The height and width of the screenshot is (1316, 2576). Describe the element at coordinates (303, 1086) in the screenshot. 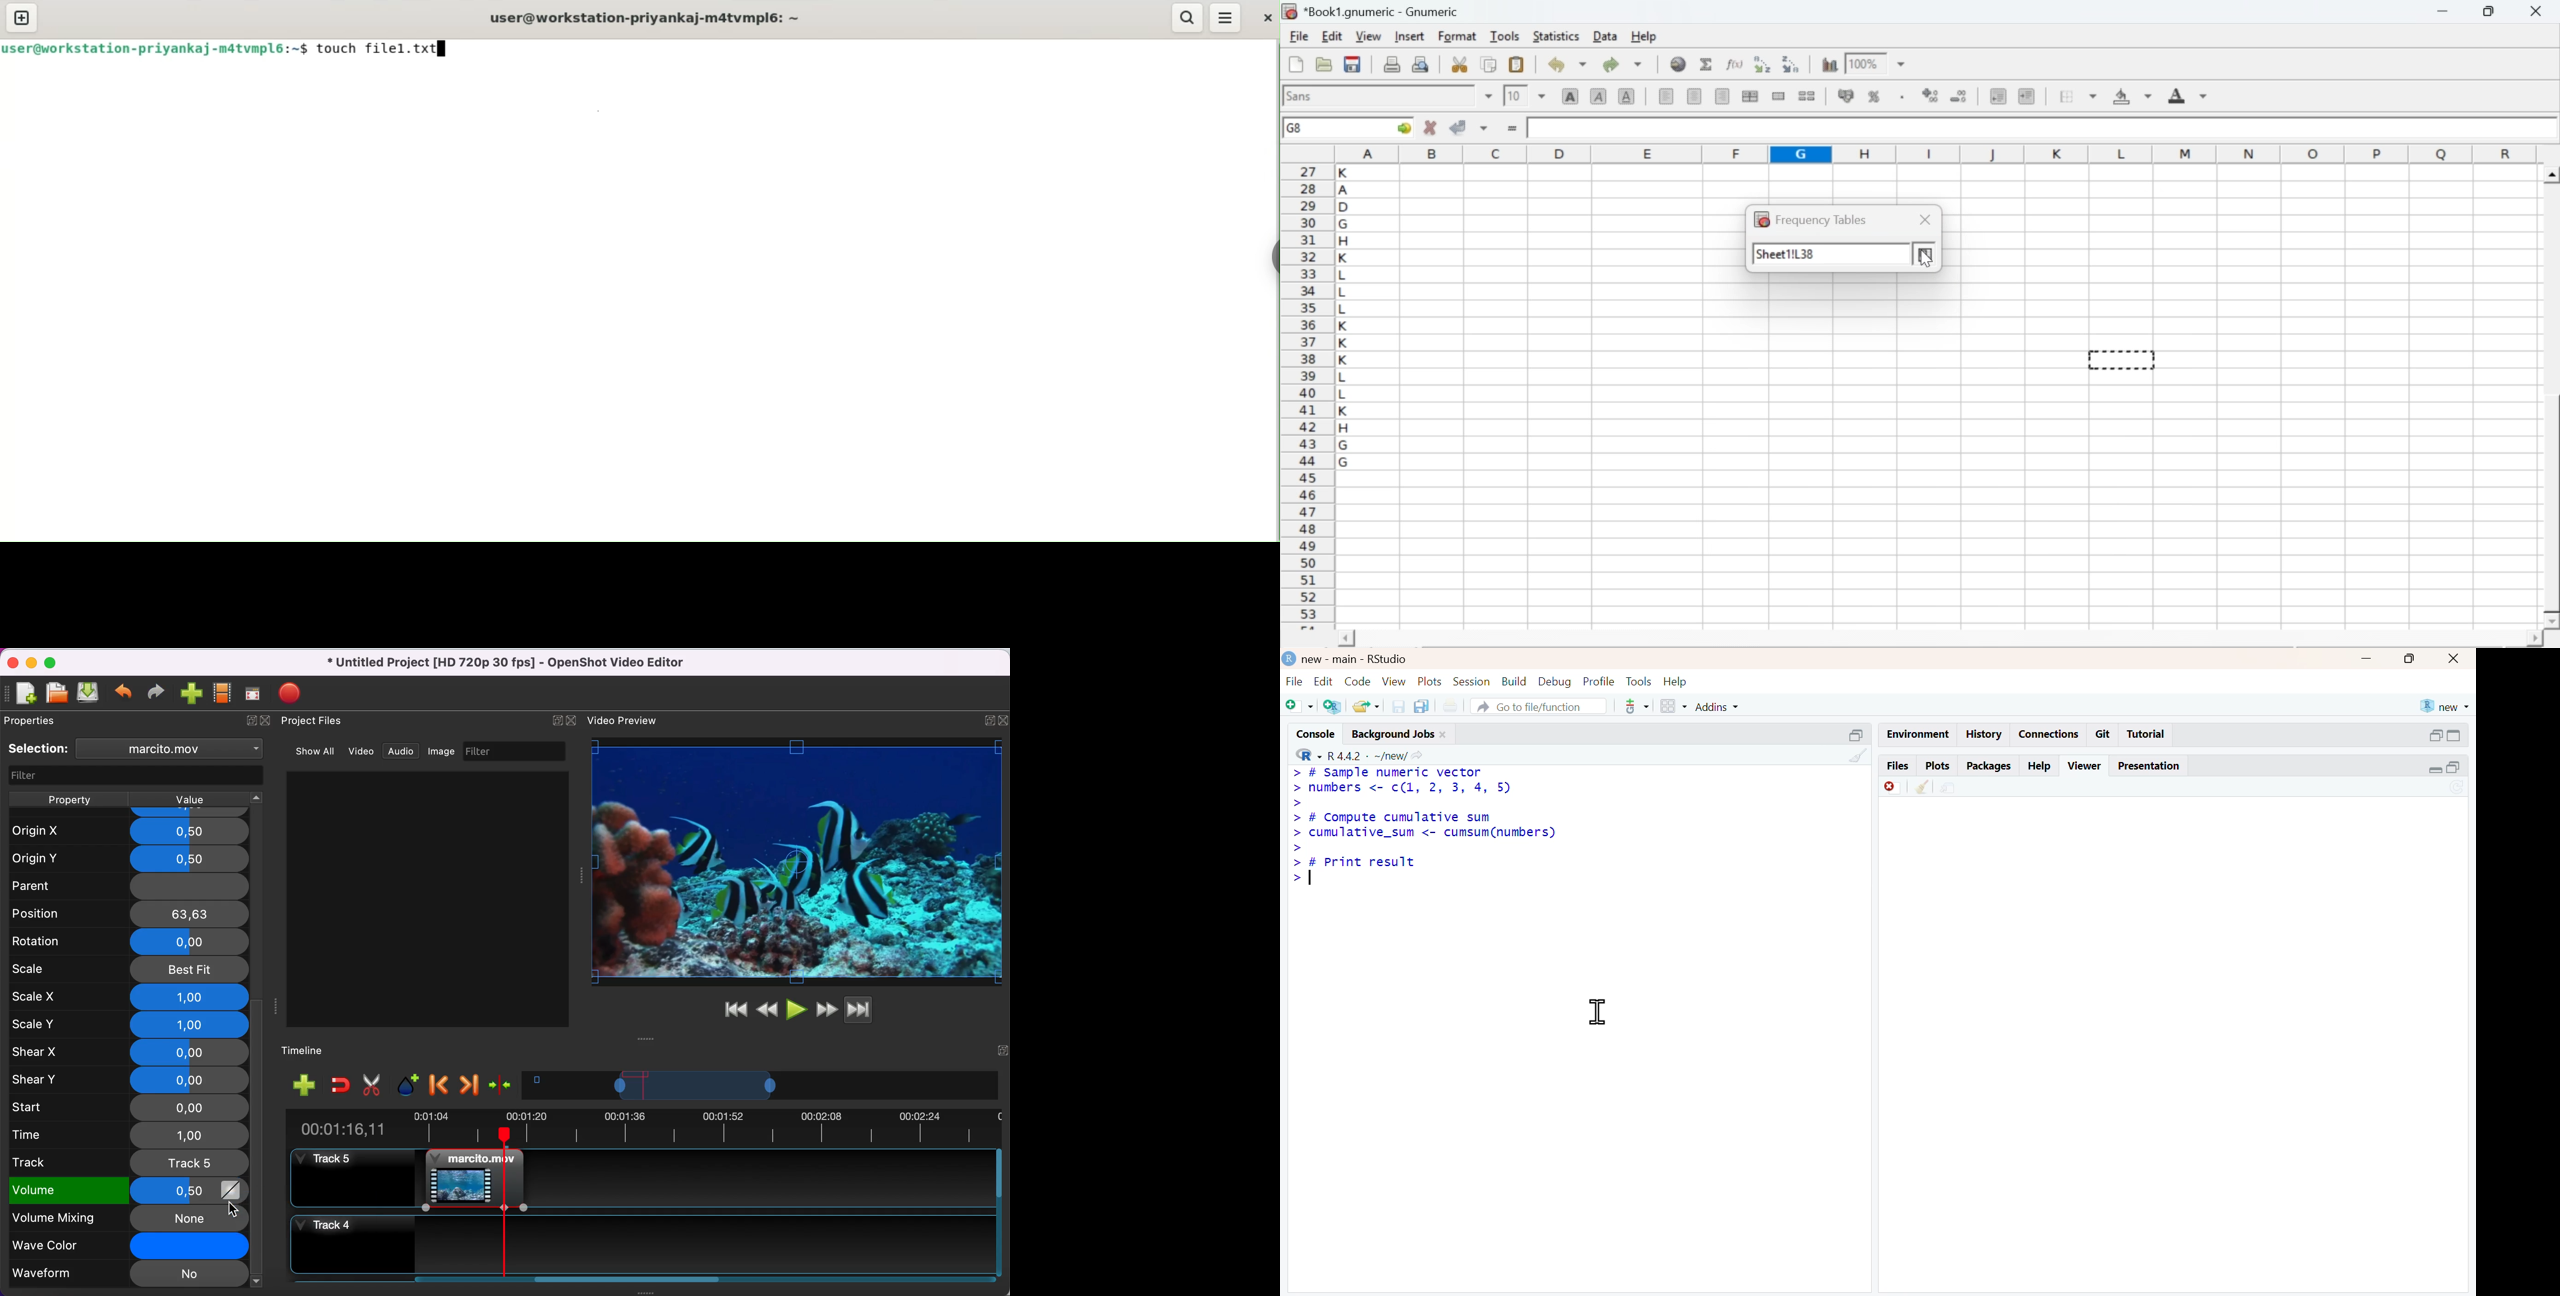

I see `add track` at that location.